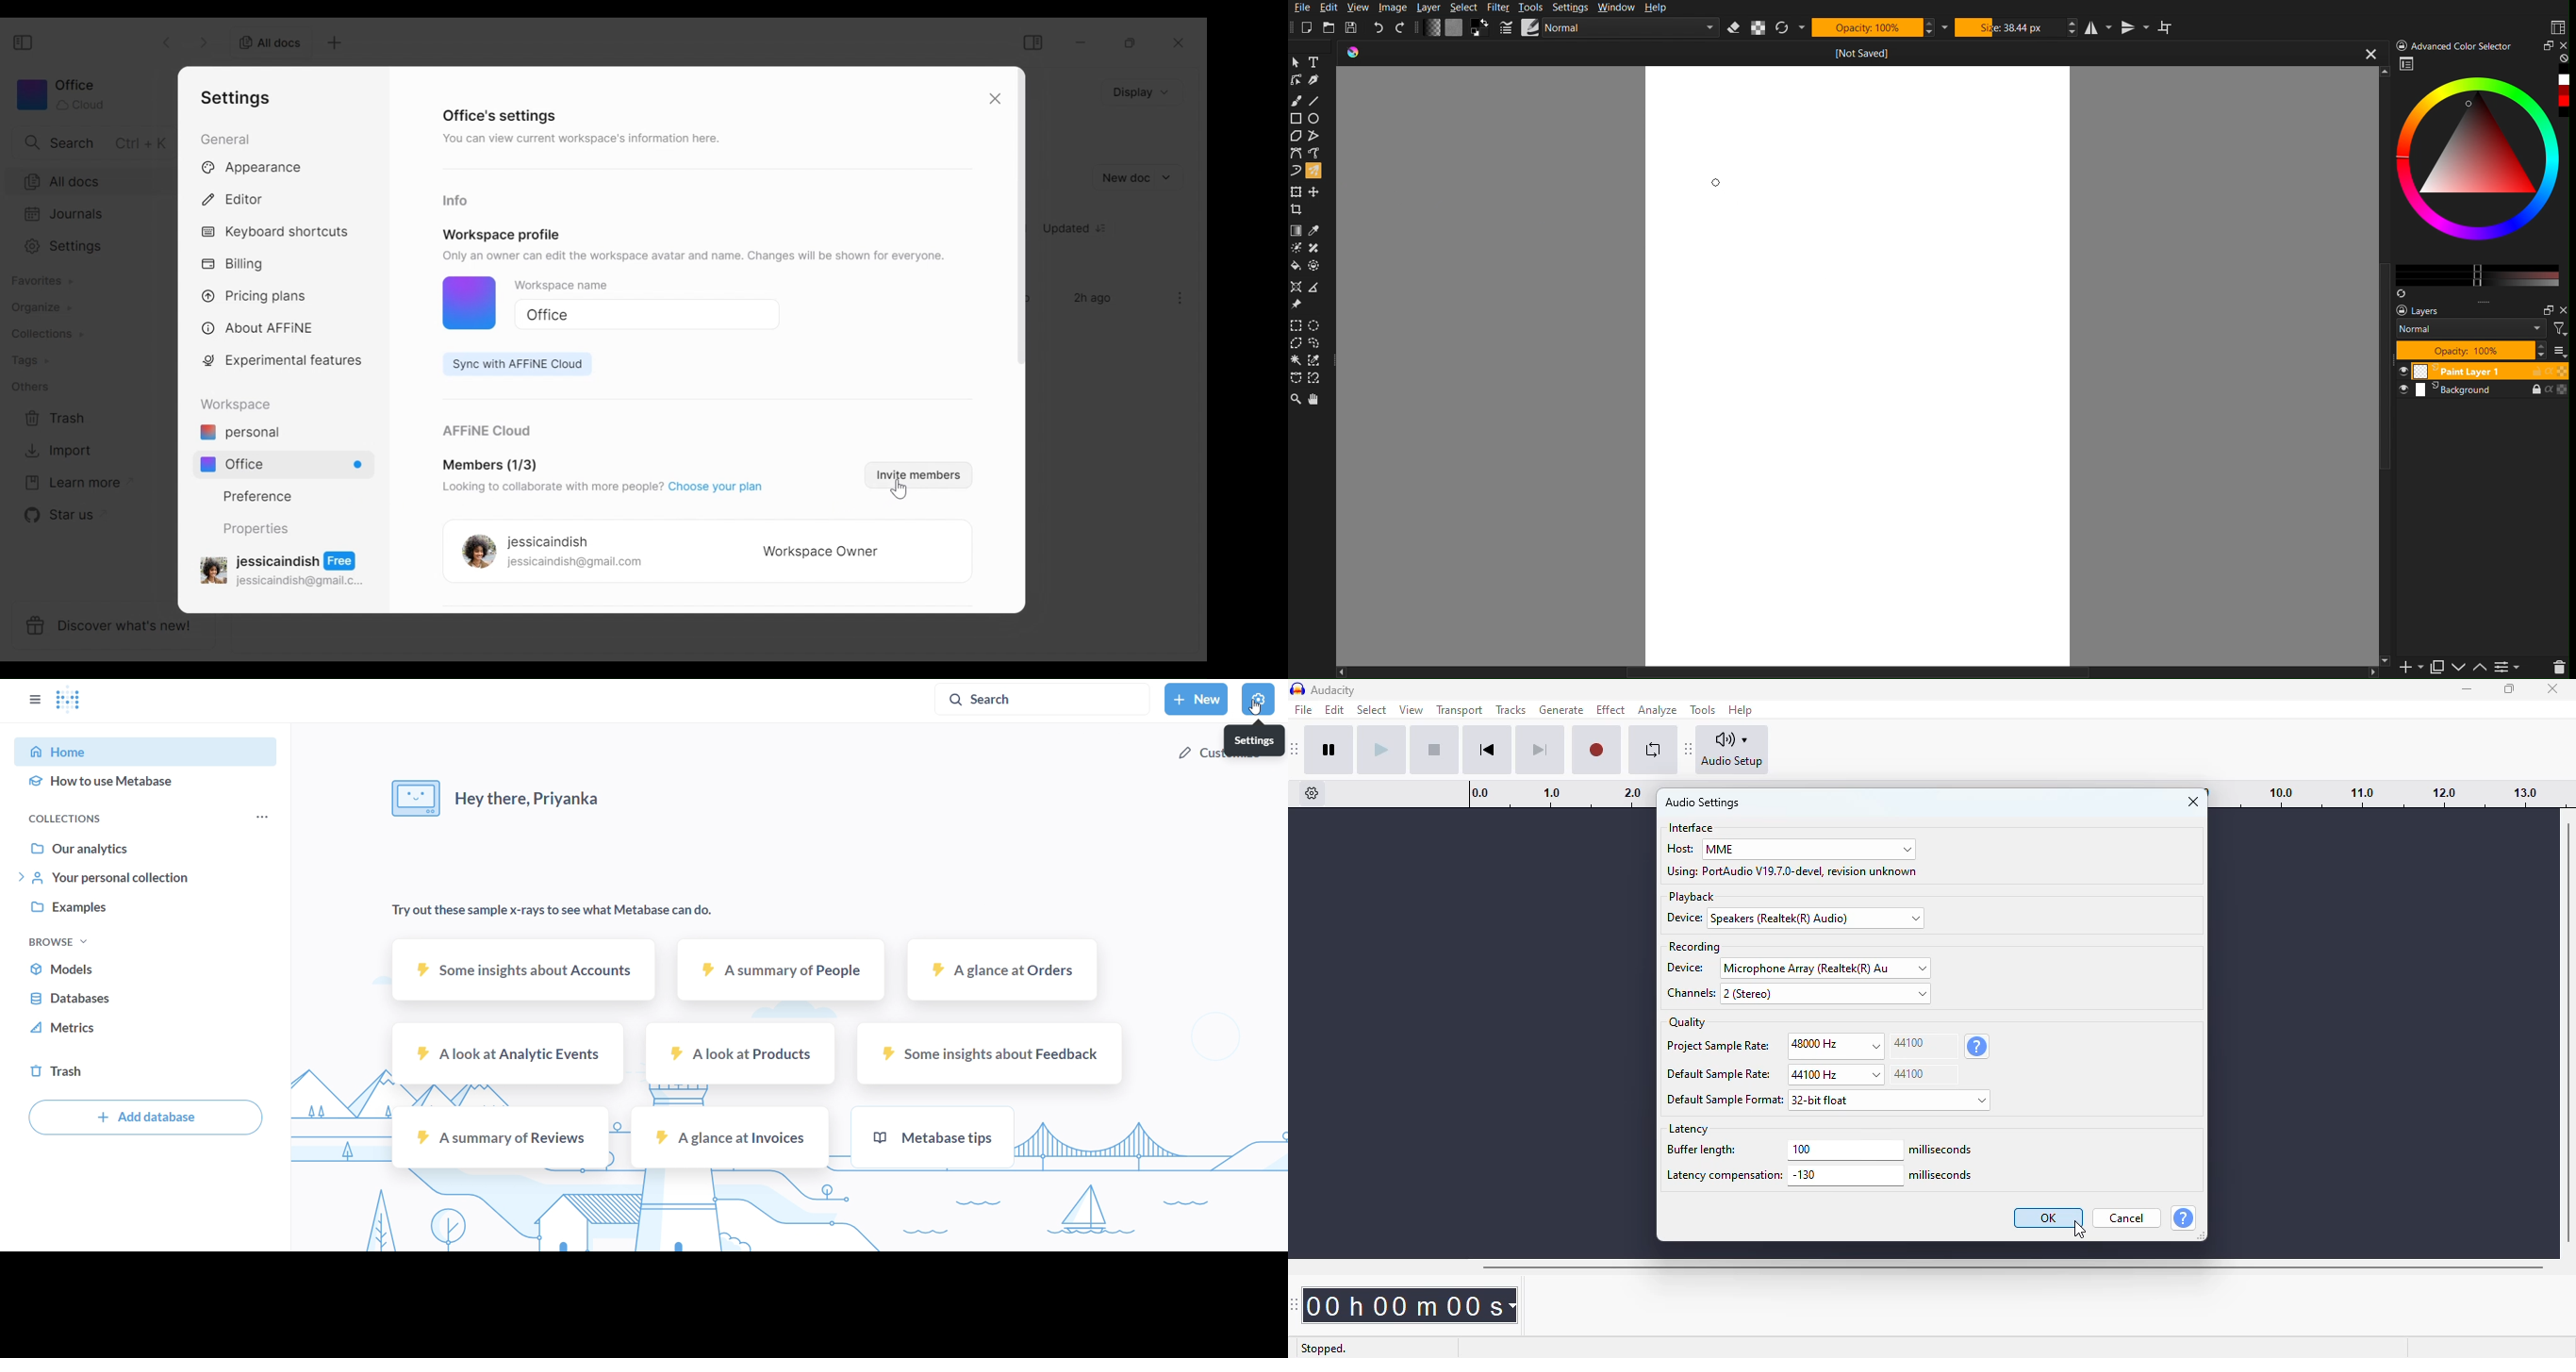 Image resolution: width=2576 pixels, height=1372 pixels. I want to click on vertical scrollbar, so click(2568, 1032).